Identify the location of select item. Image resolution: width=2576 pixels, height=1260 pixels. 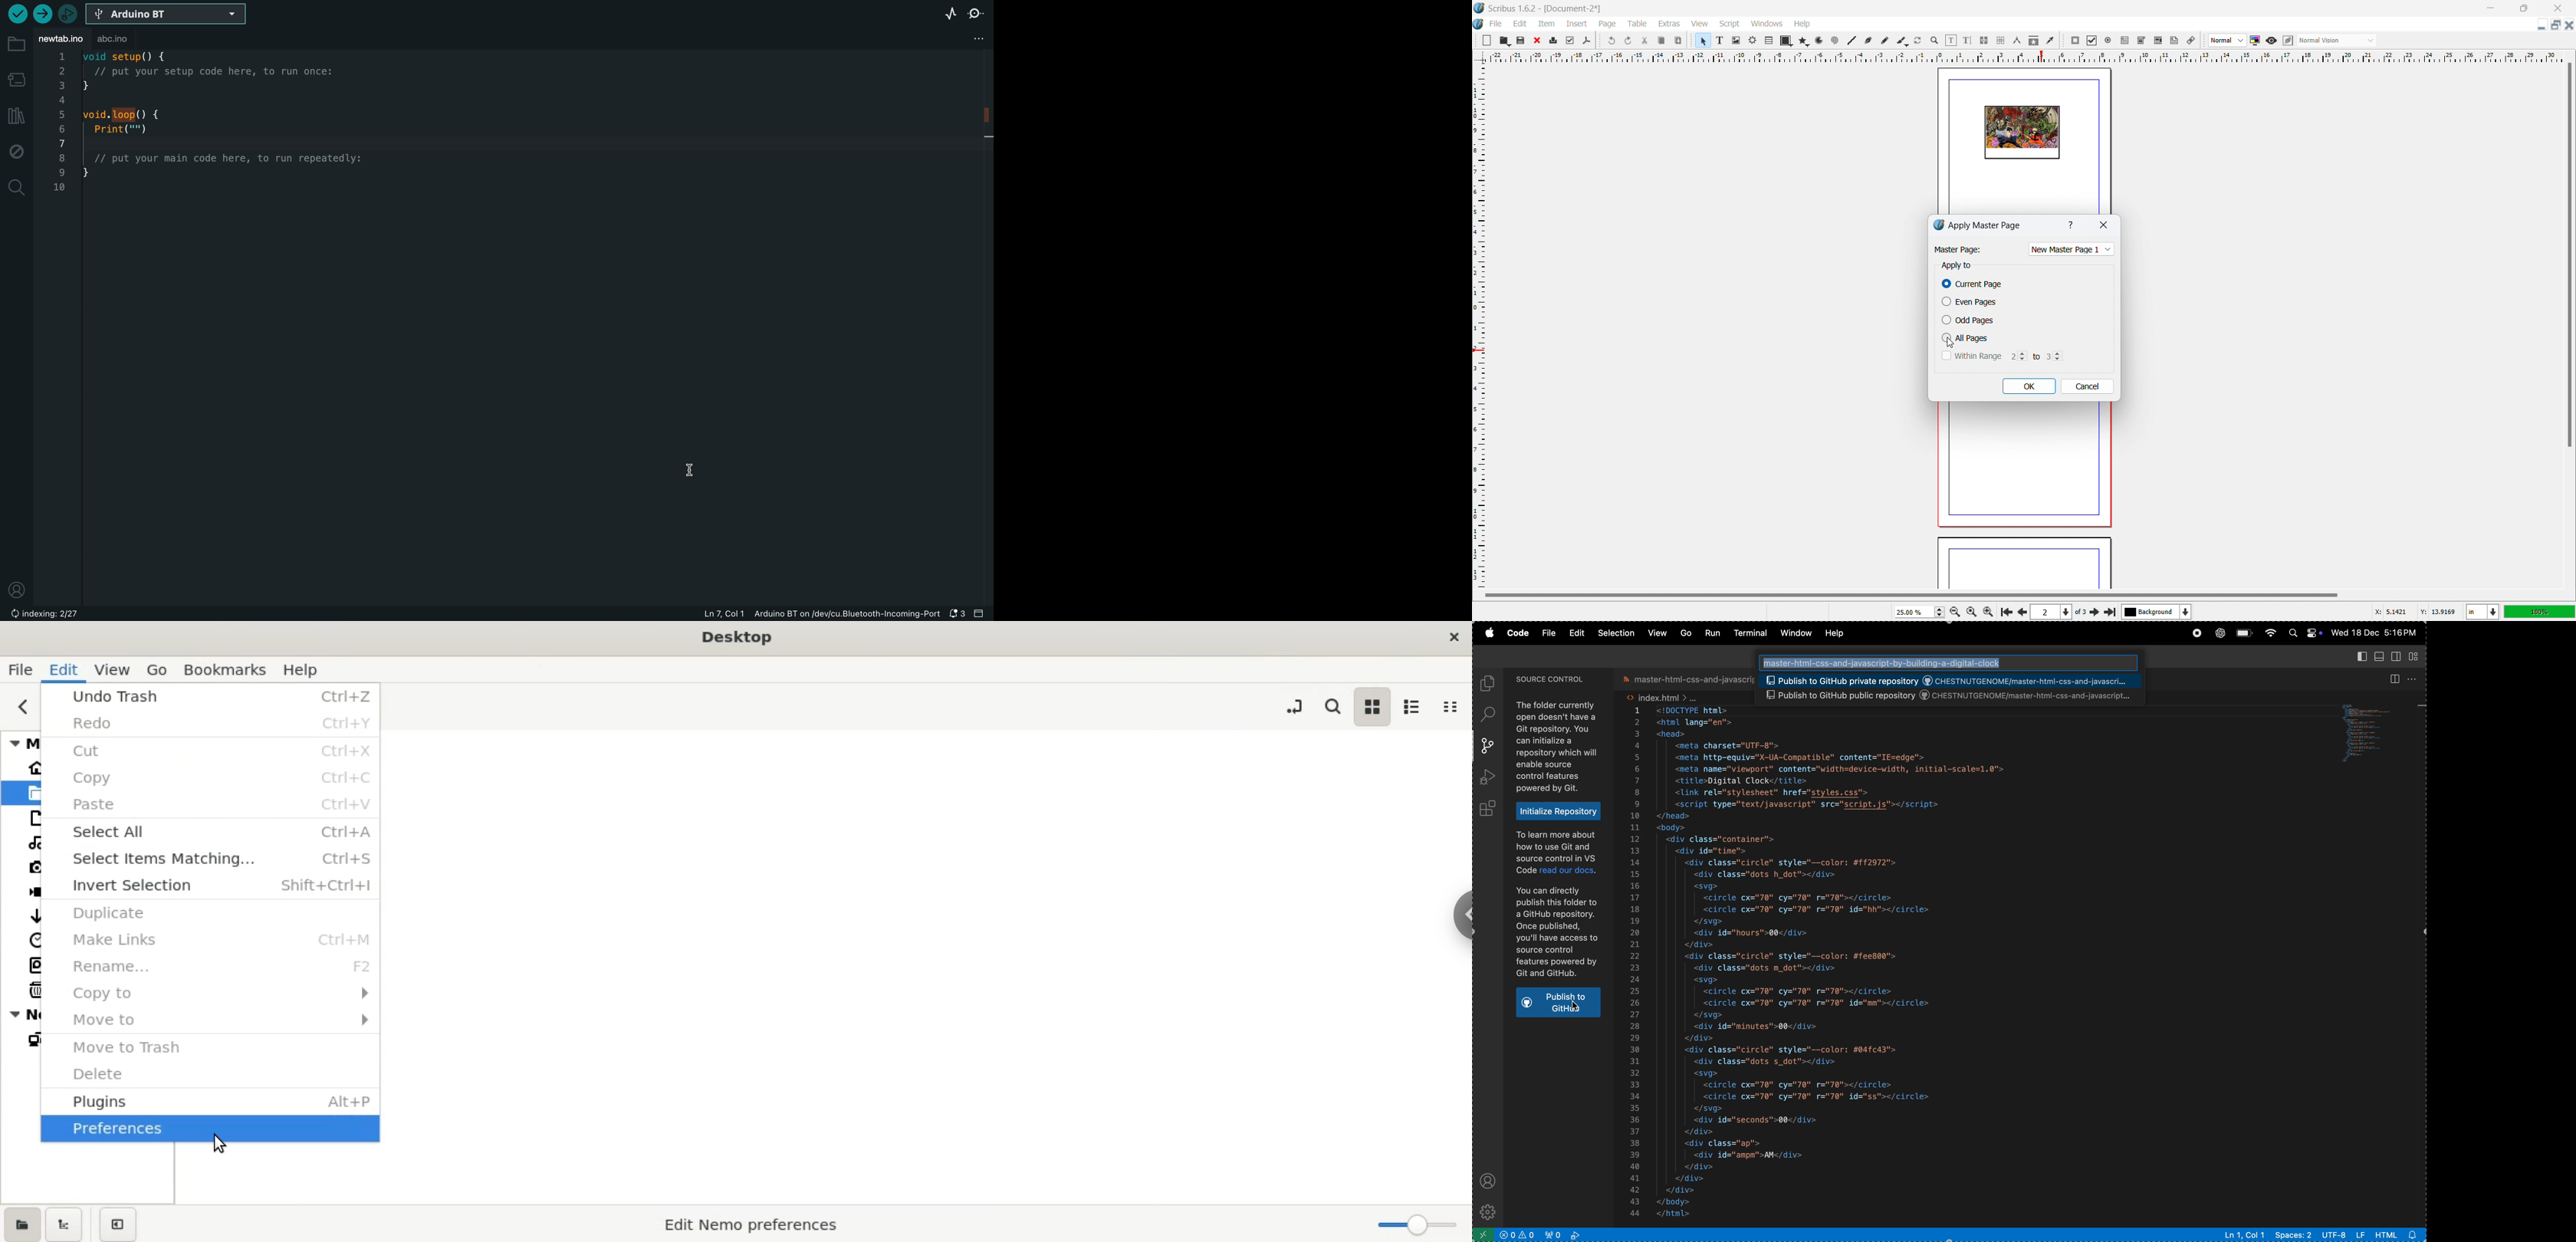
(1703, 41).